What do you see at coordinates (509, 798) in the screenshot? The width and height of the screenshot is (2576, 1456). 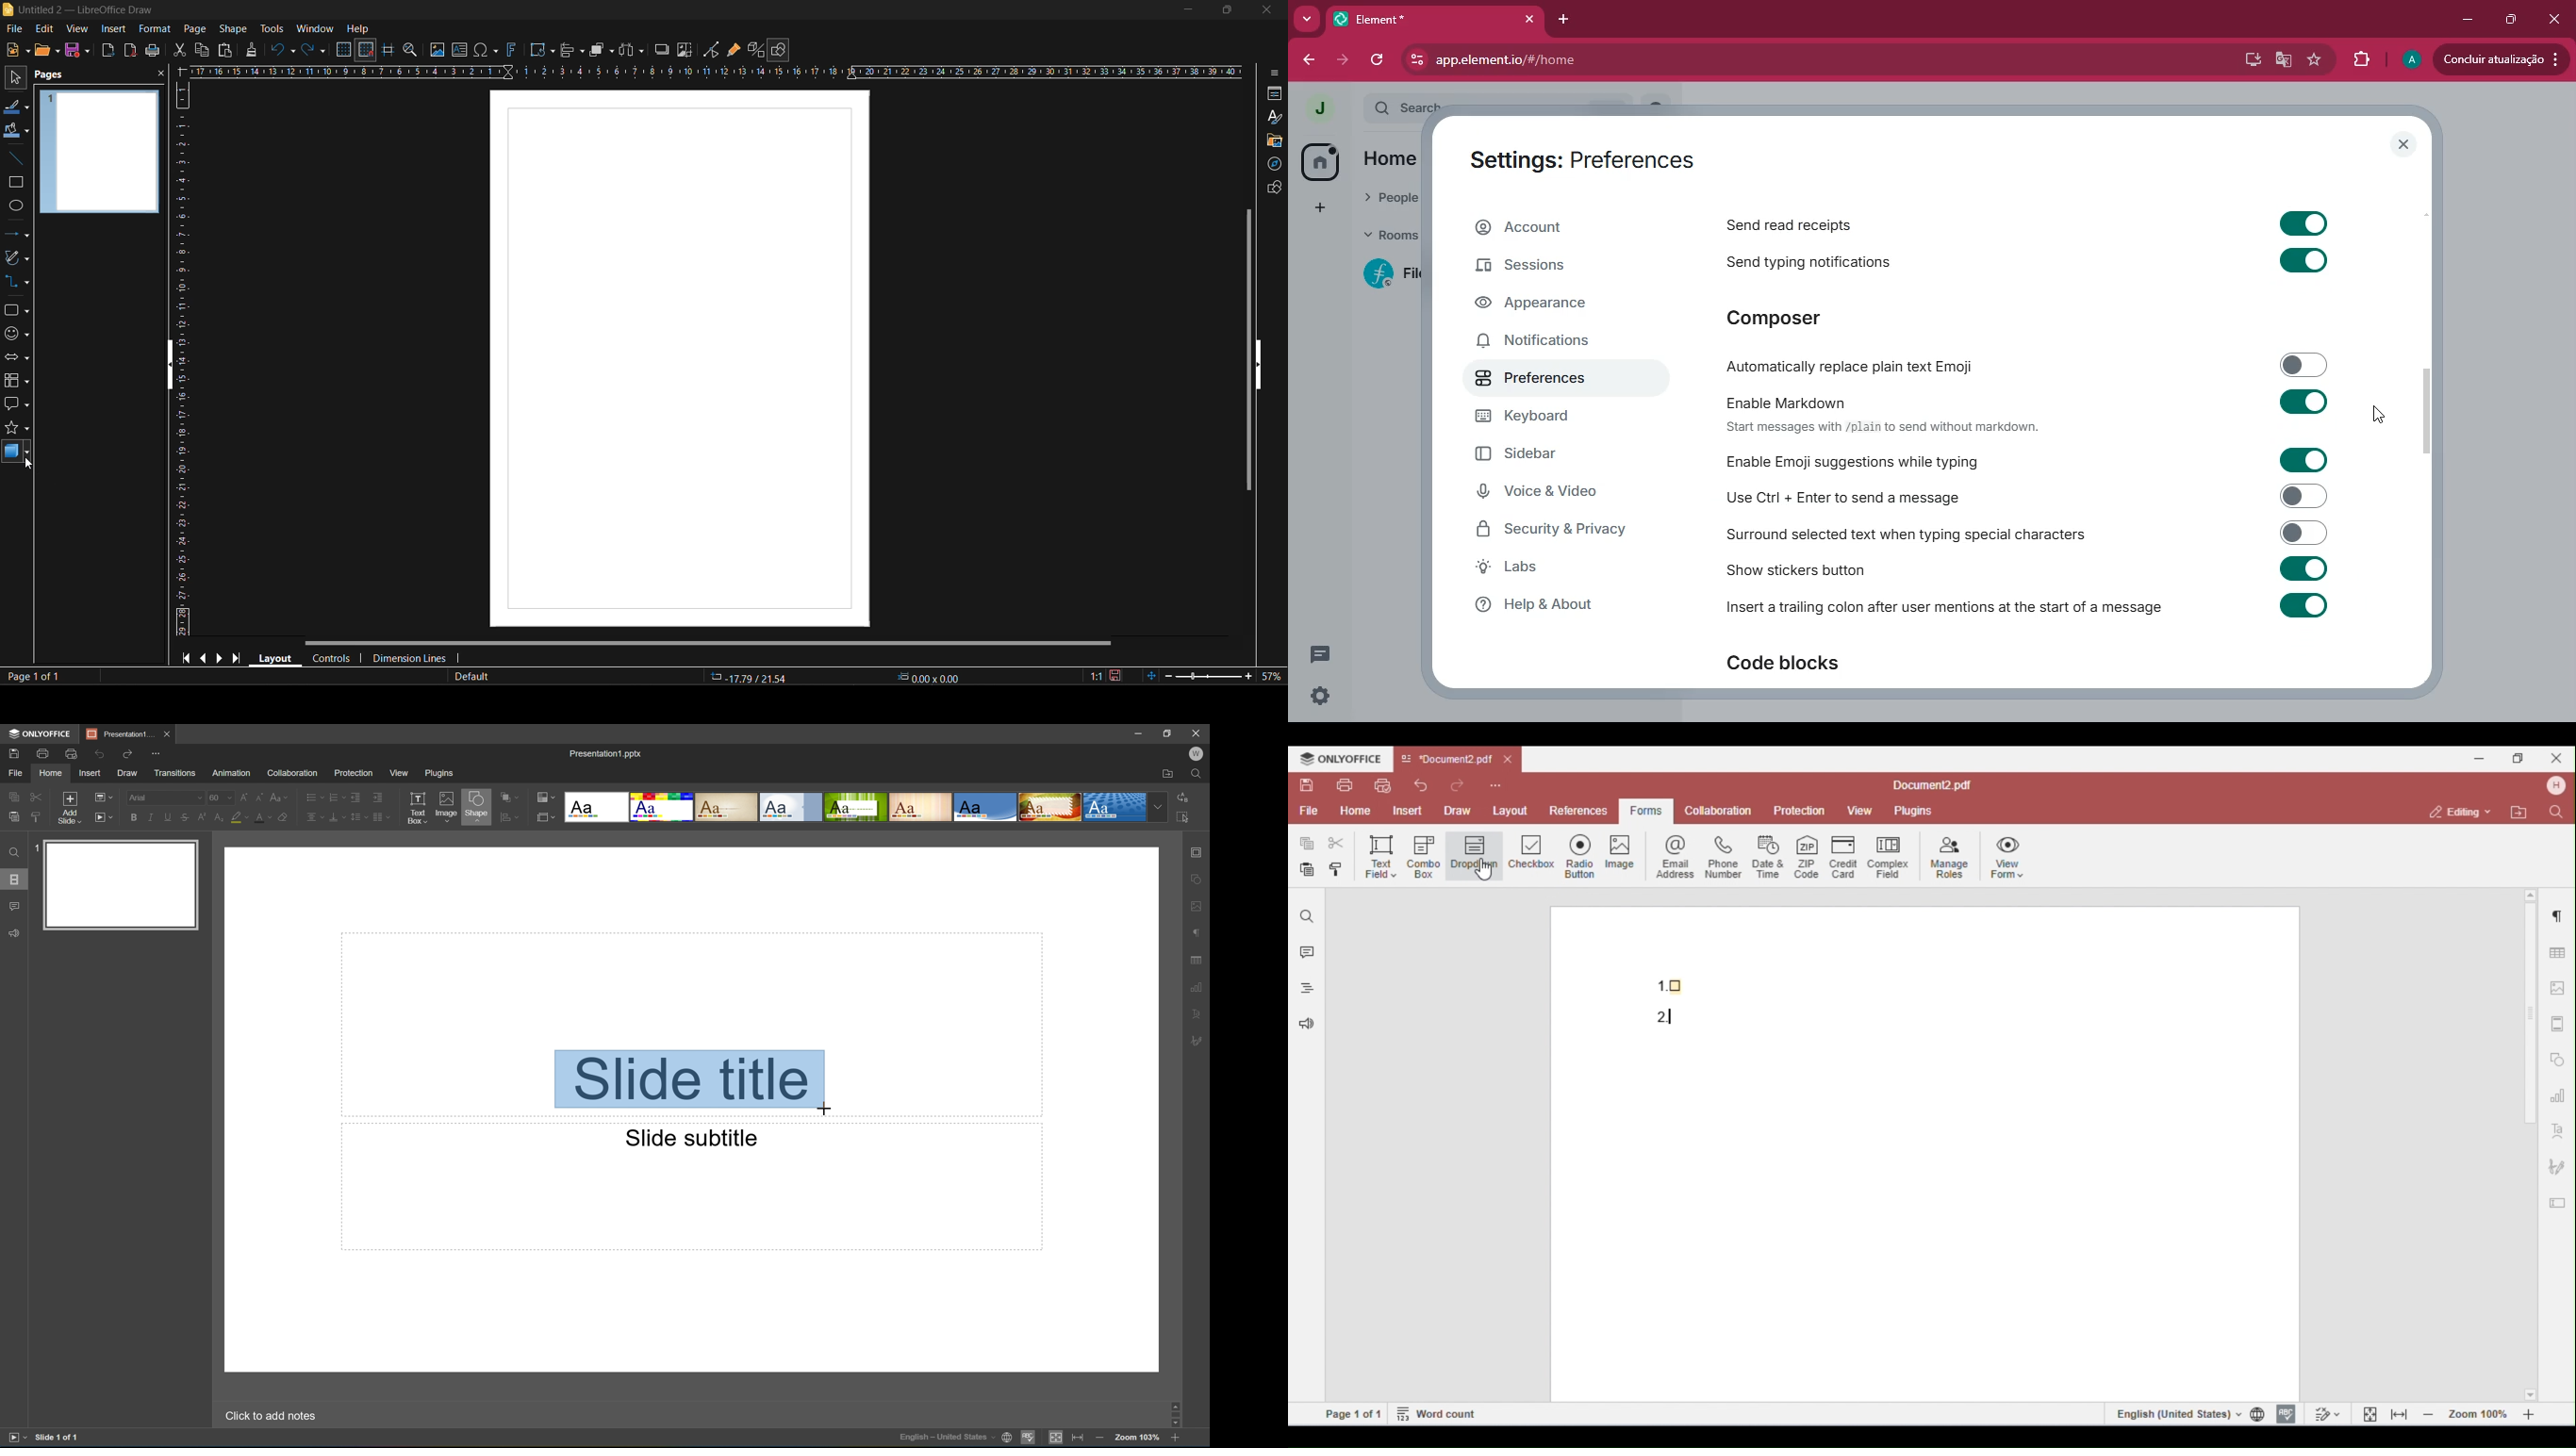 I see `Arrange shape` at bounding box center [509, 798].